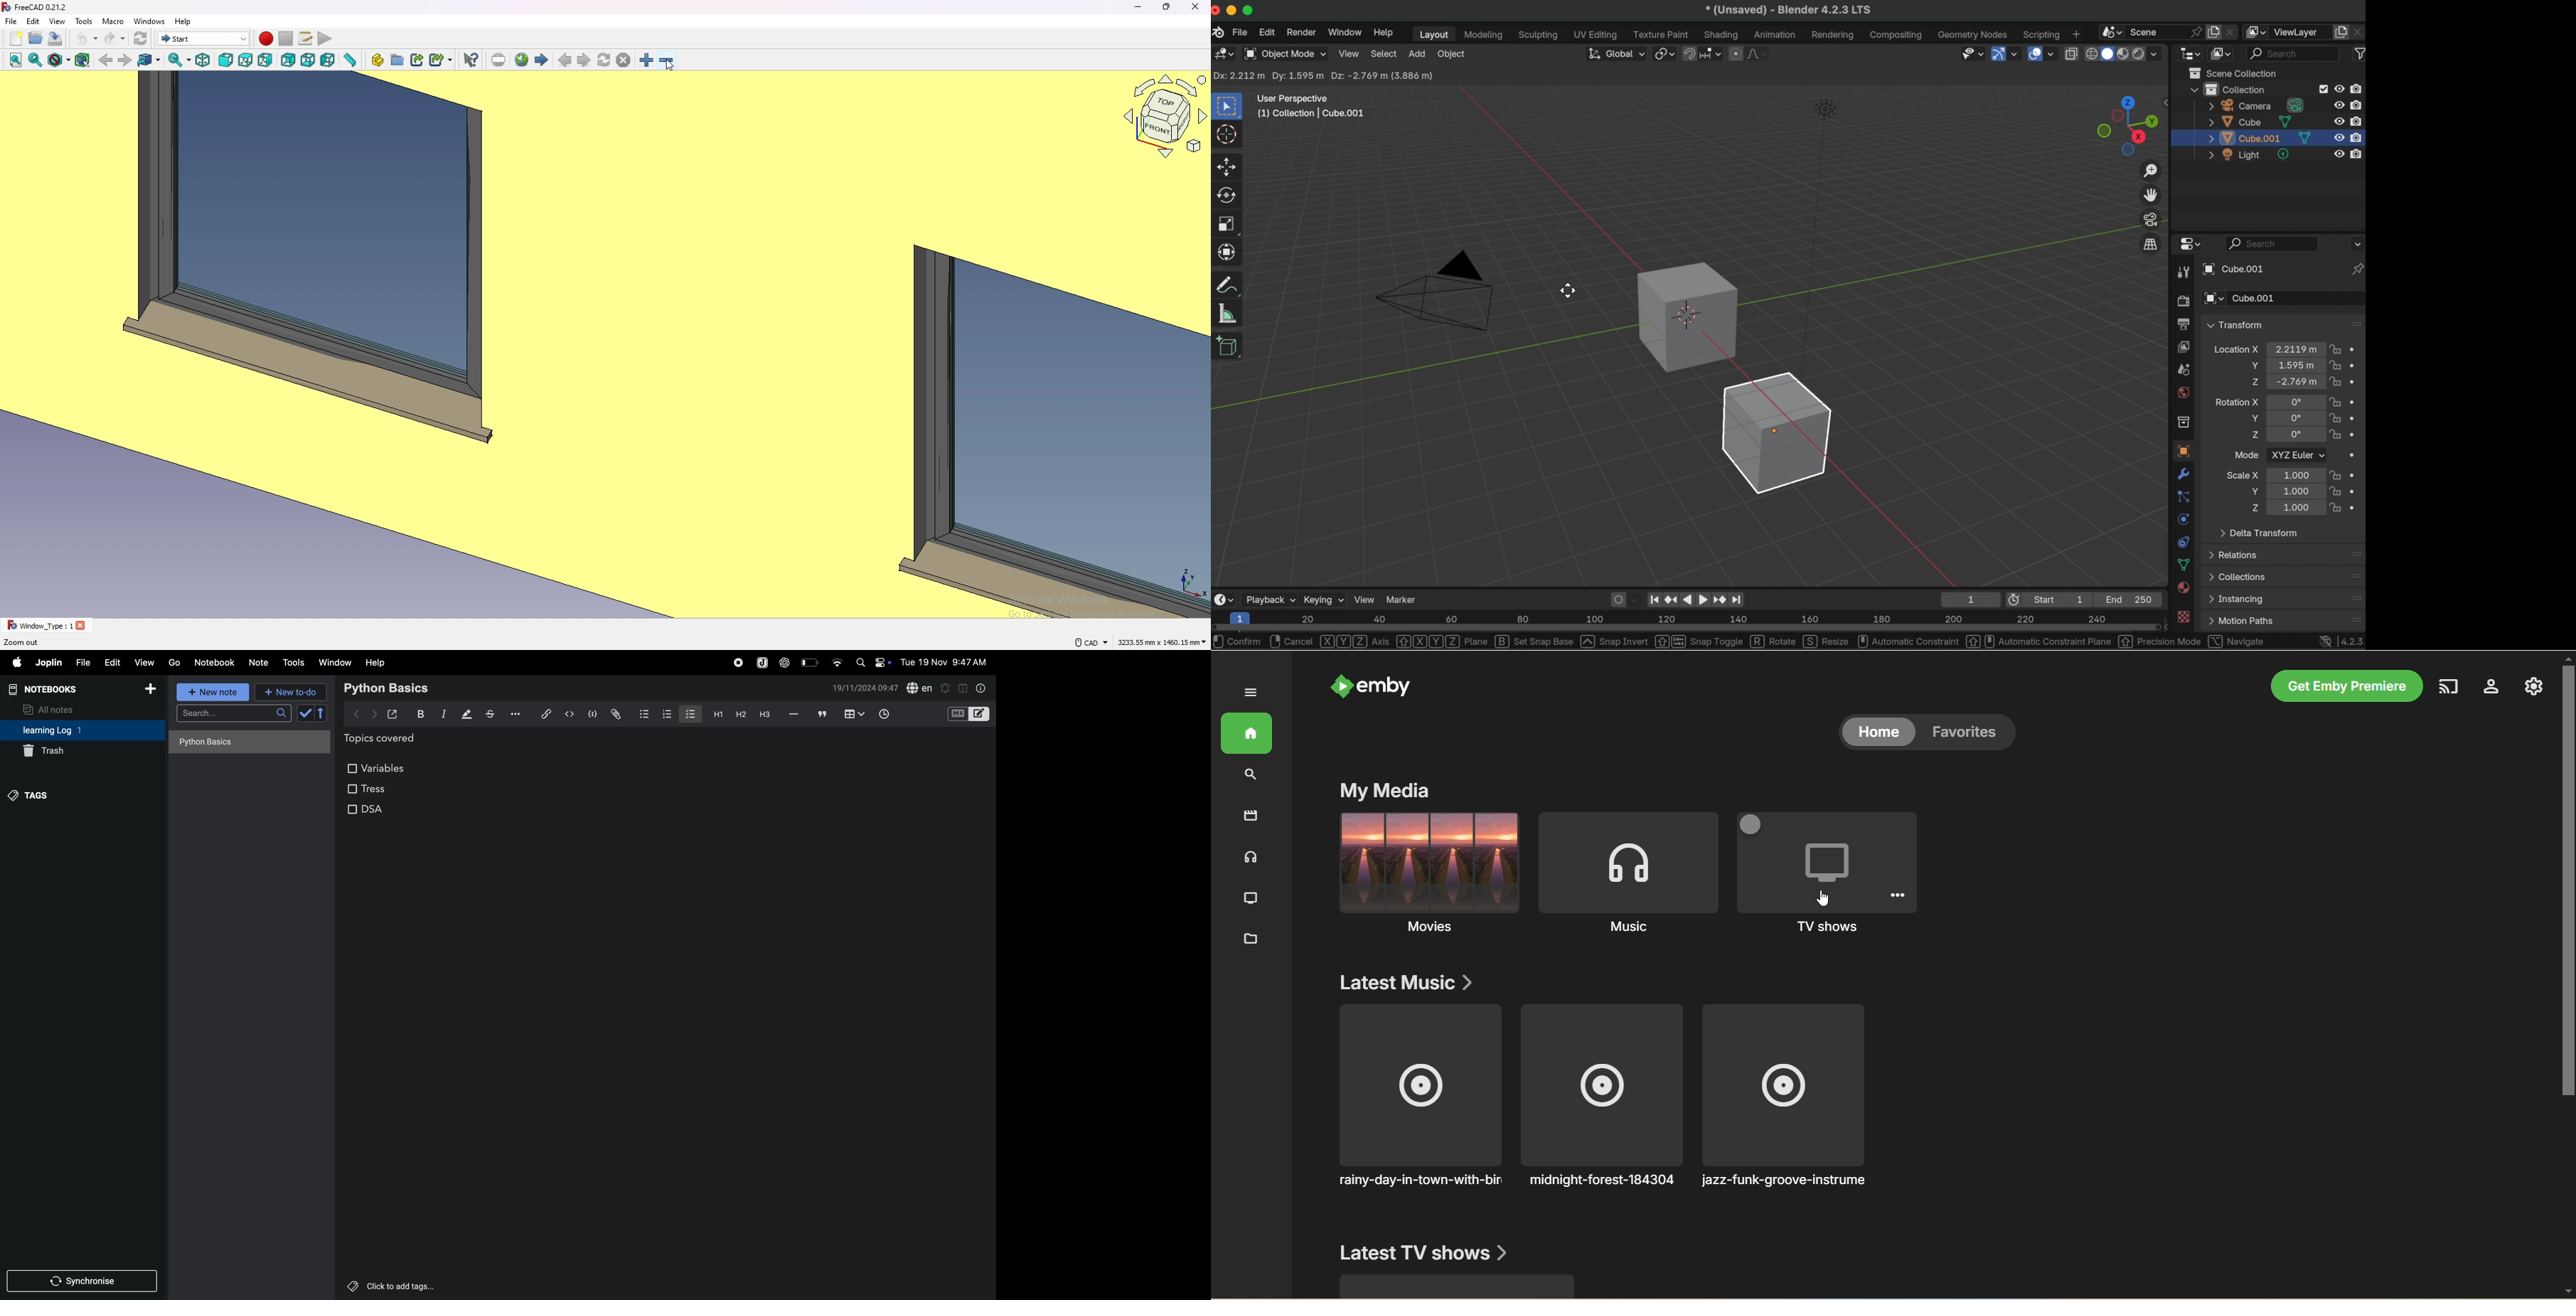  What do you see at coordinates (47, 625) in the screenshot?
I see `tab 1` at bounding box center [47, 625].